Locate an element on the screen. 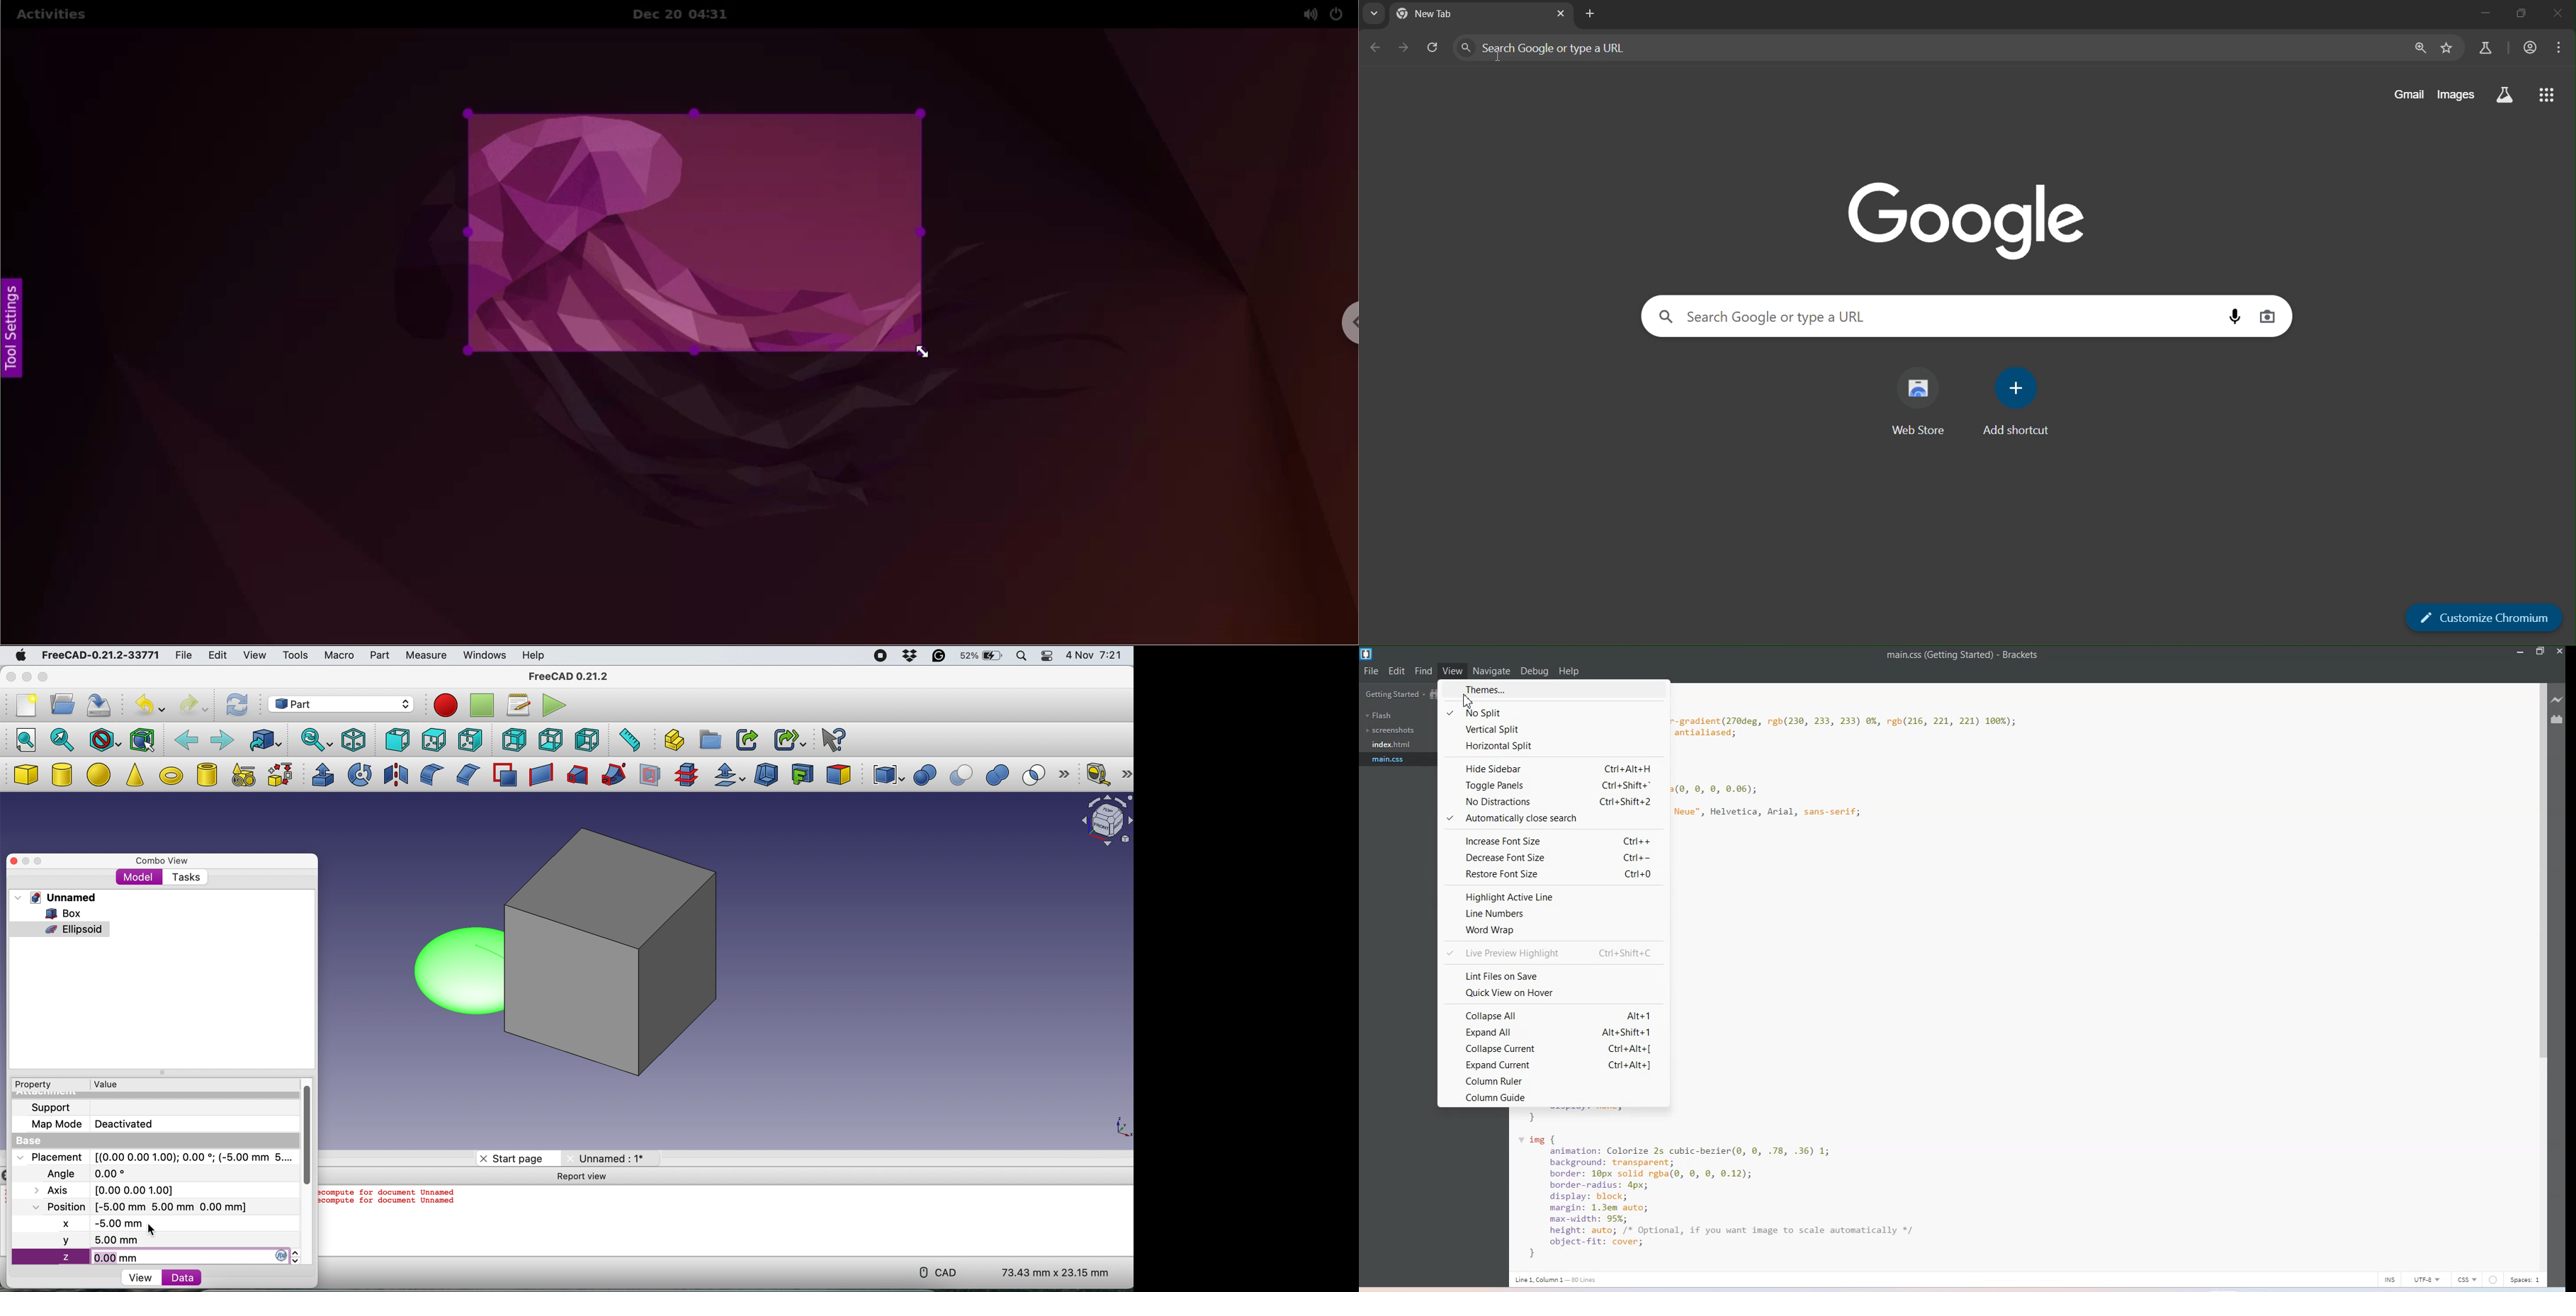 The image size is (2576, 1316). create ruled surface is located at coordinates (538, 775).